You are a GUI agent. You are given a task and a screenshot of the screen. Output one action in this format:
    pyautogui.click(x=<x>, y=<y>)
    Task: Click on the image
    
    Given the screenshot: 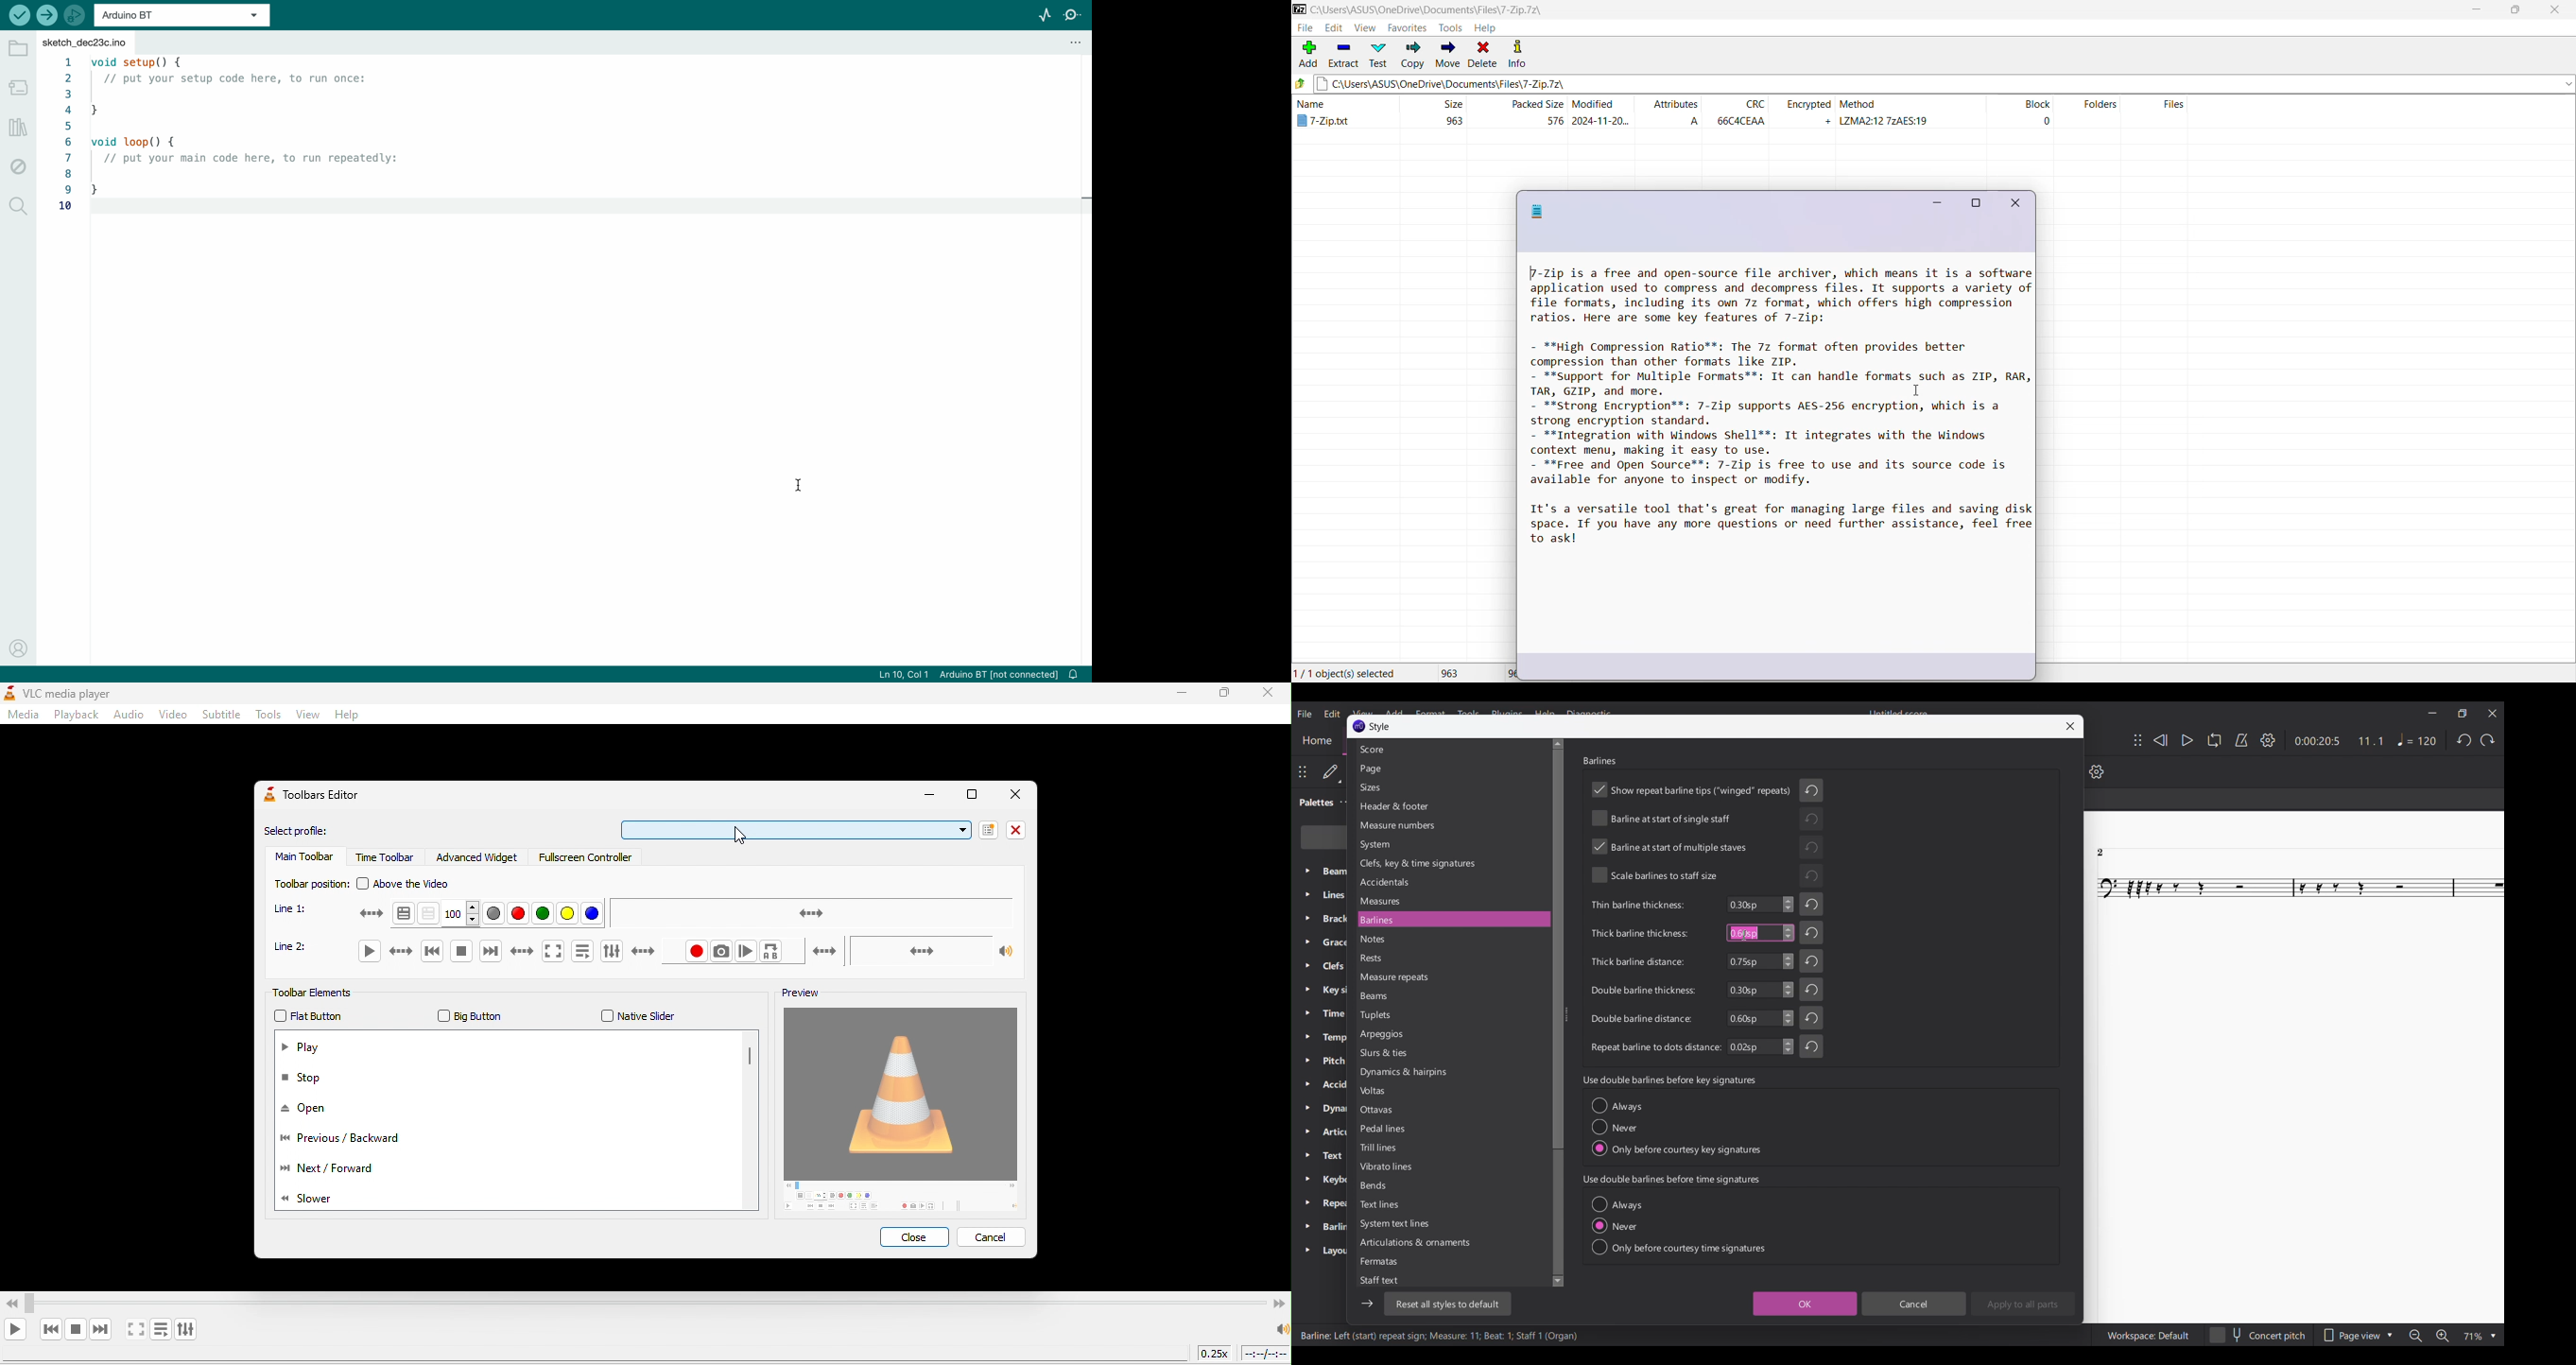 What is the action you would take?
    pyautogui.click(x=906, y=1112)
    